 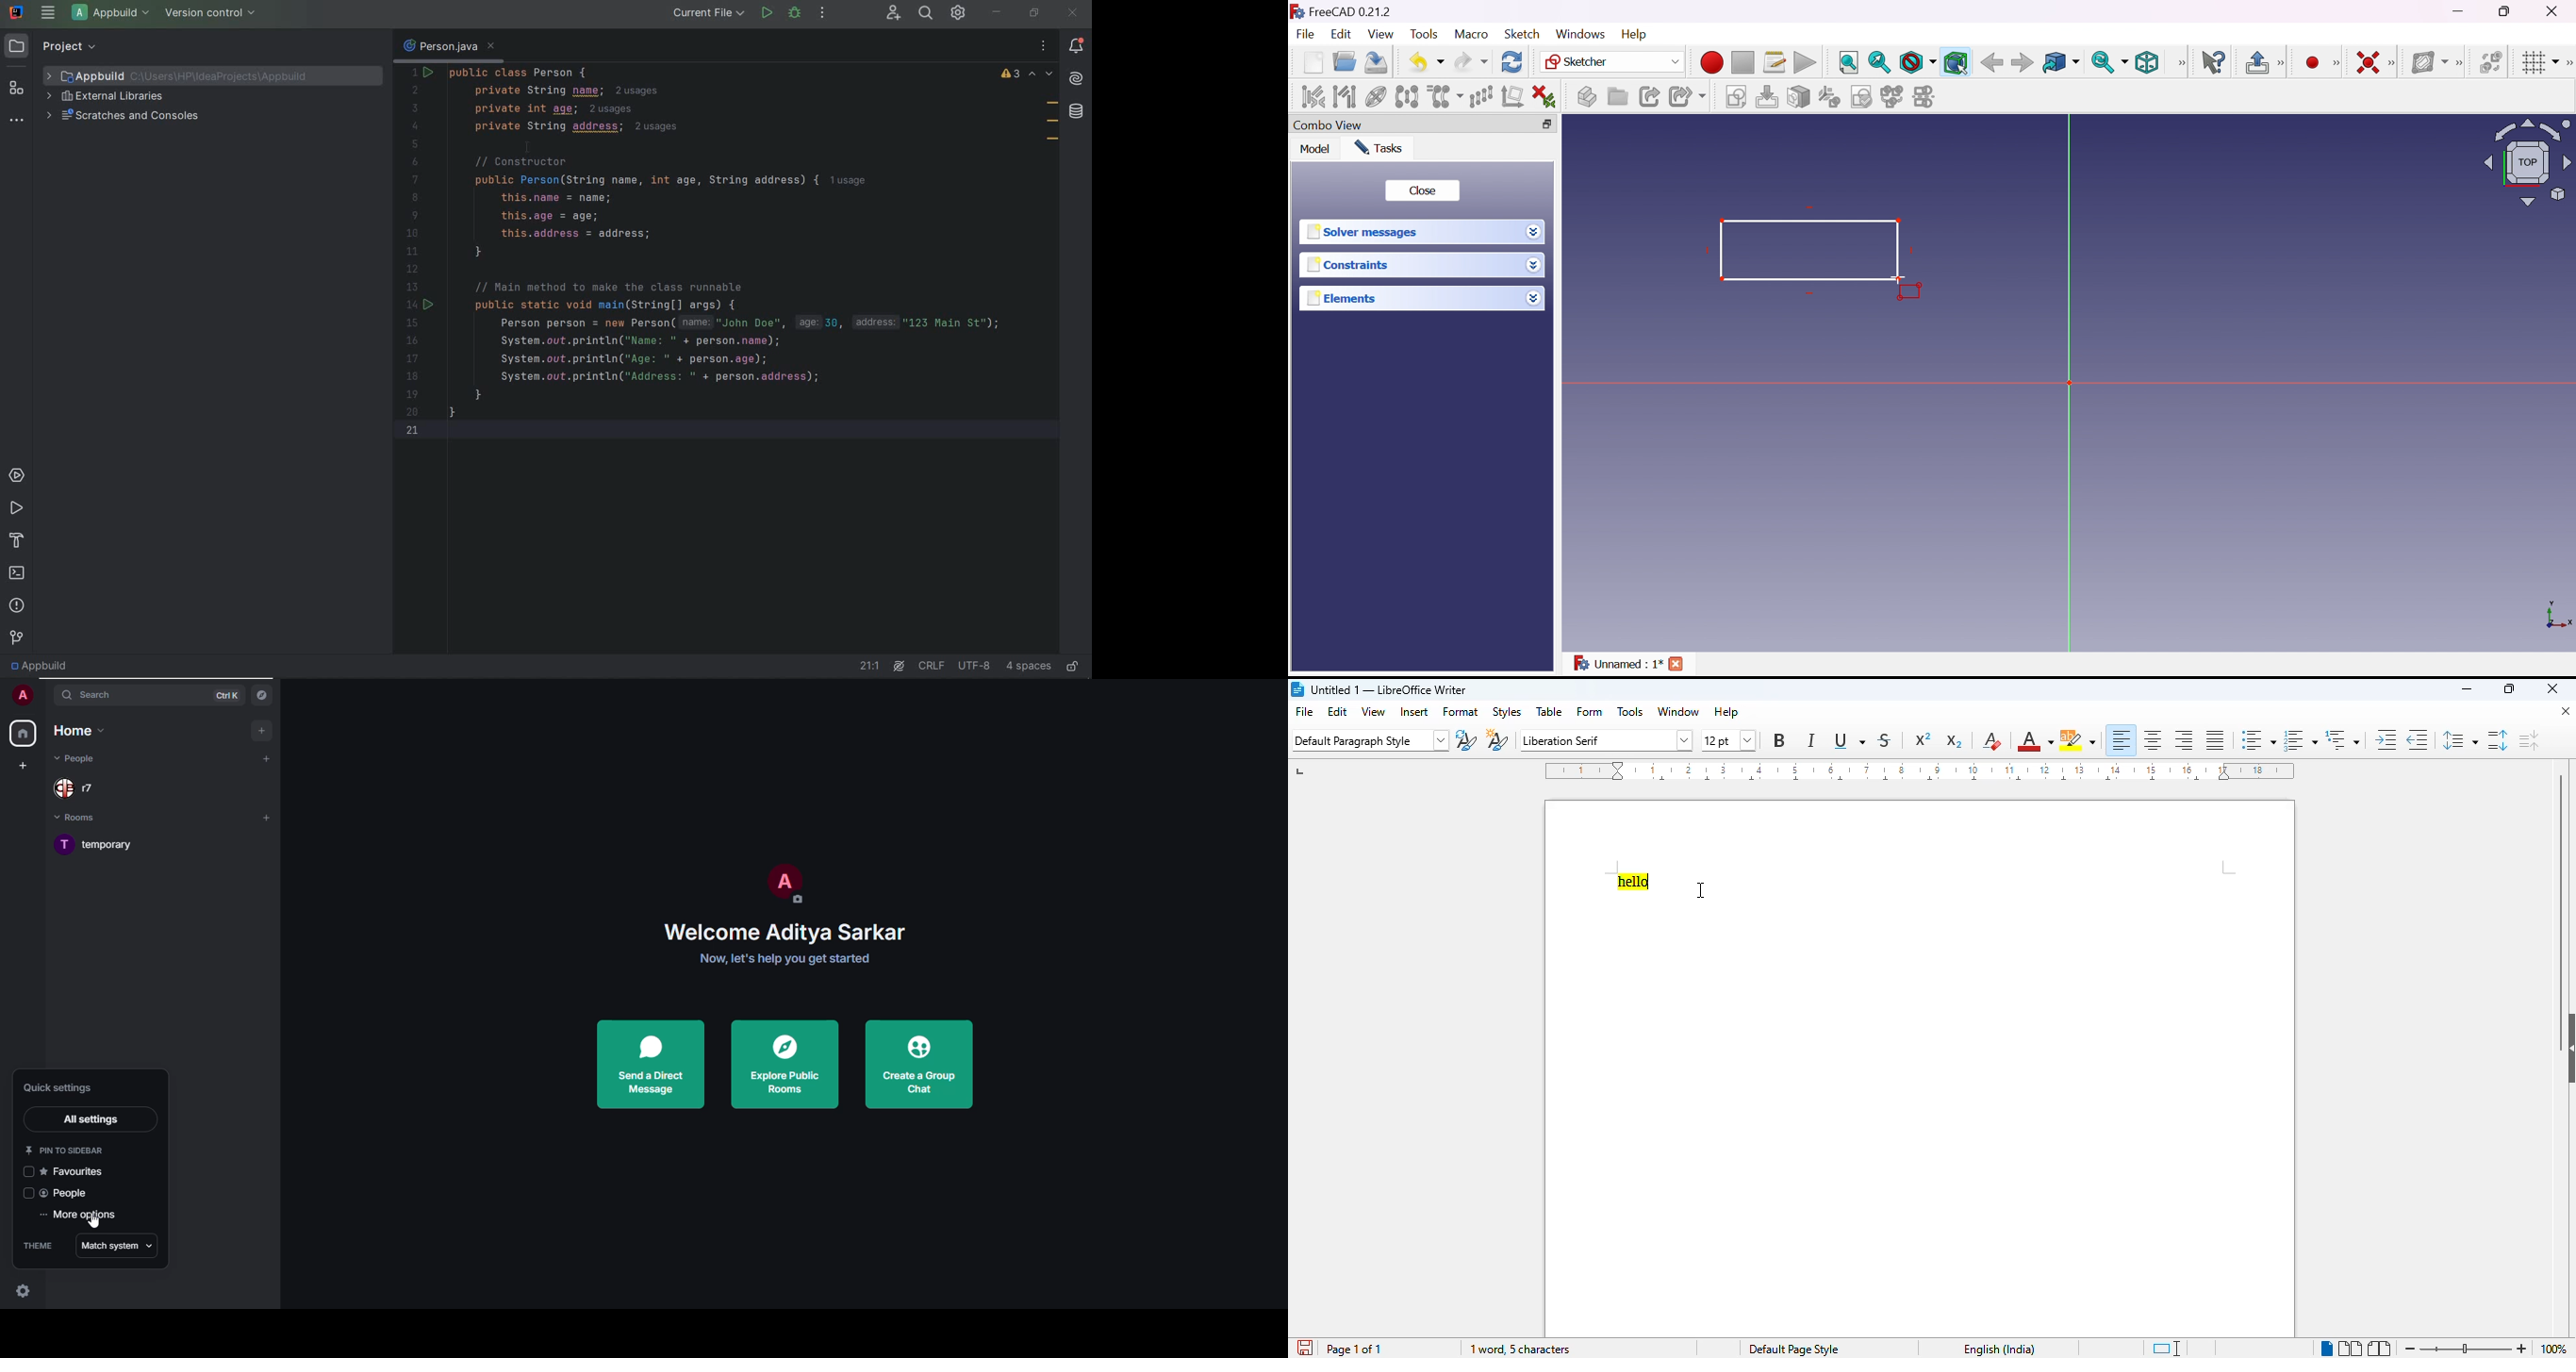 I want to click on view, so click(x=1373, y=711).